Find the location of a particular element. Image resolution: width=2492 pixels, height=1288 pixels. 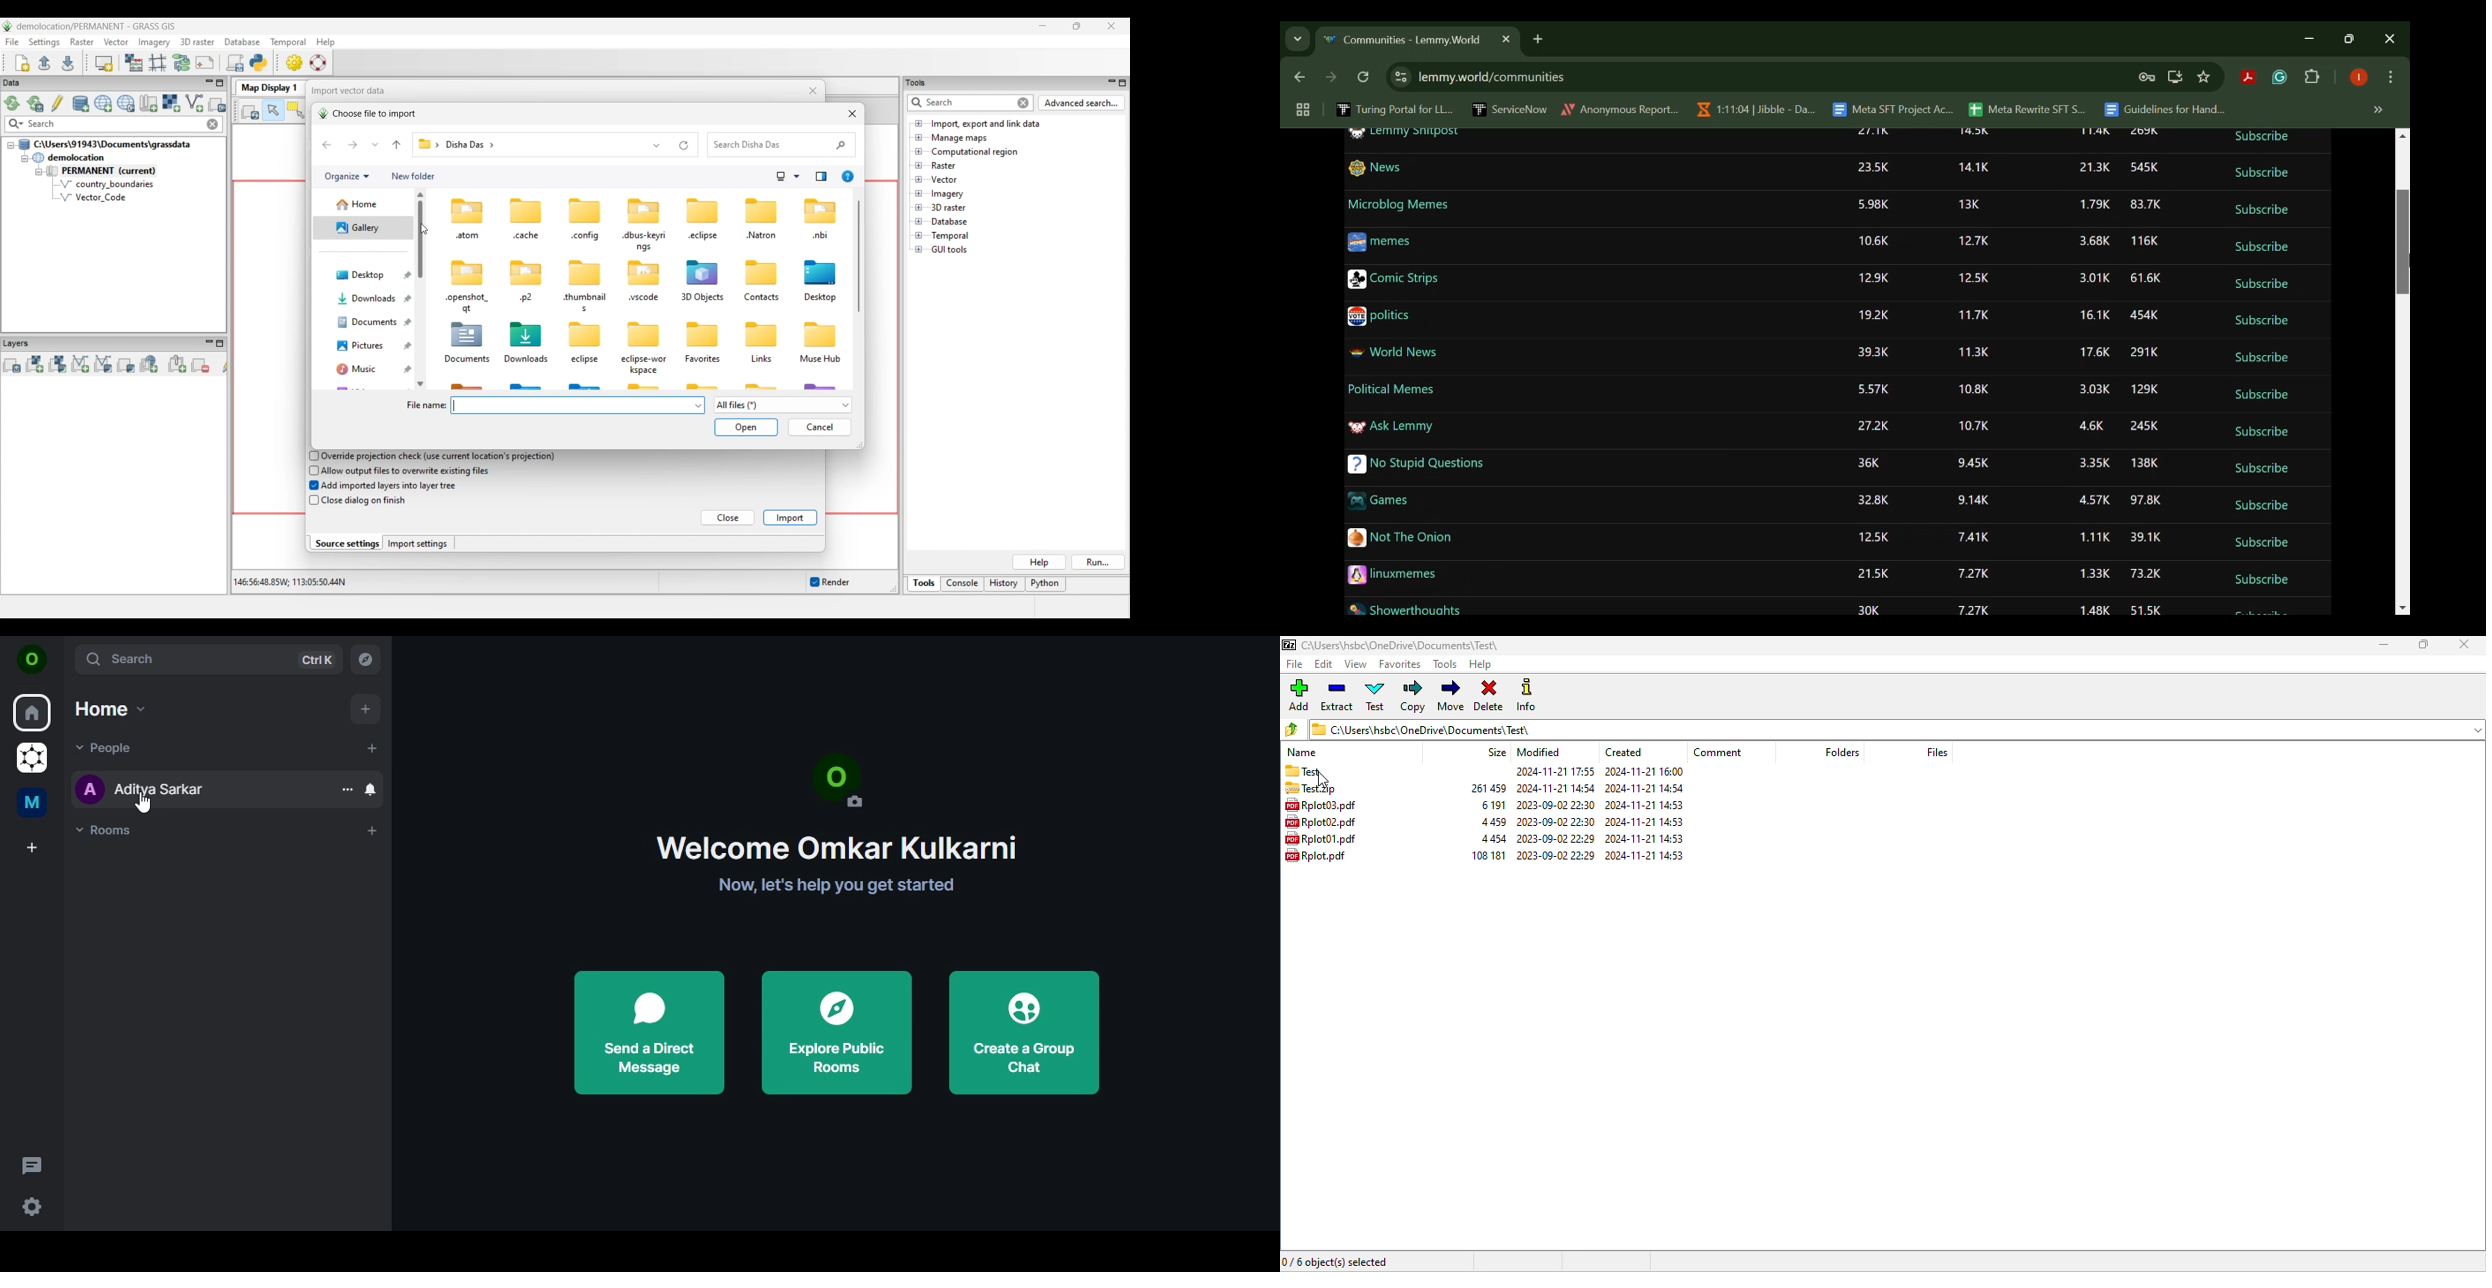

7.41K is located at coordinates (1972, 536).